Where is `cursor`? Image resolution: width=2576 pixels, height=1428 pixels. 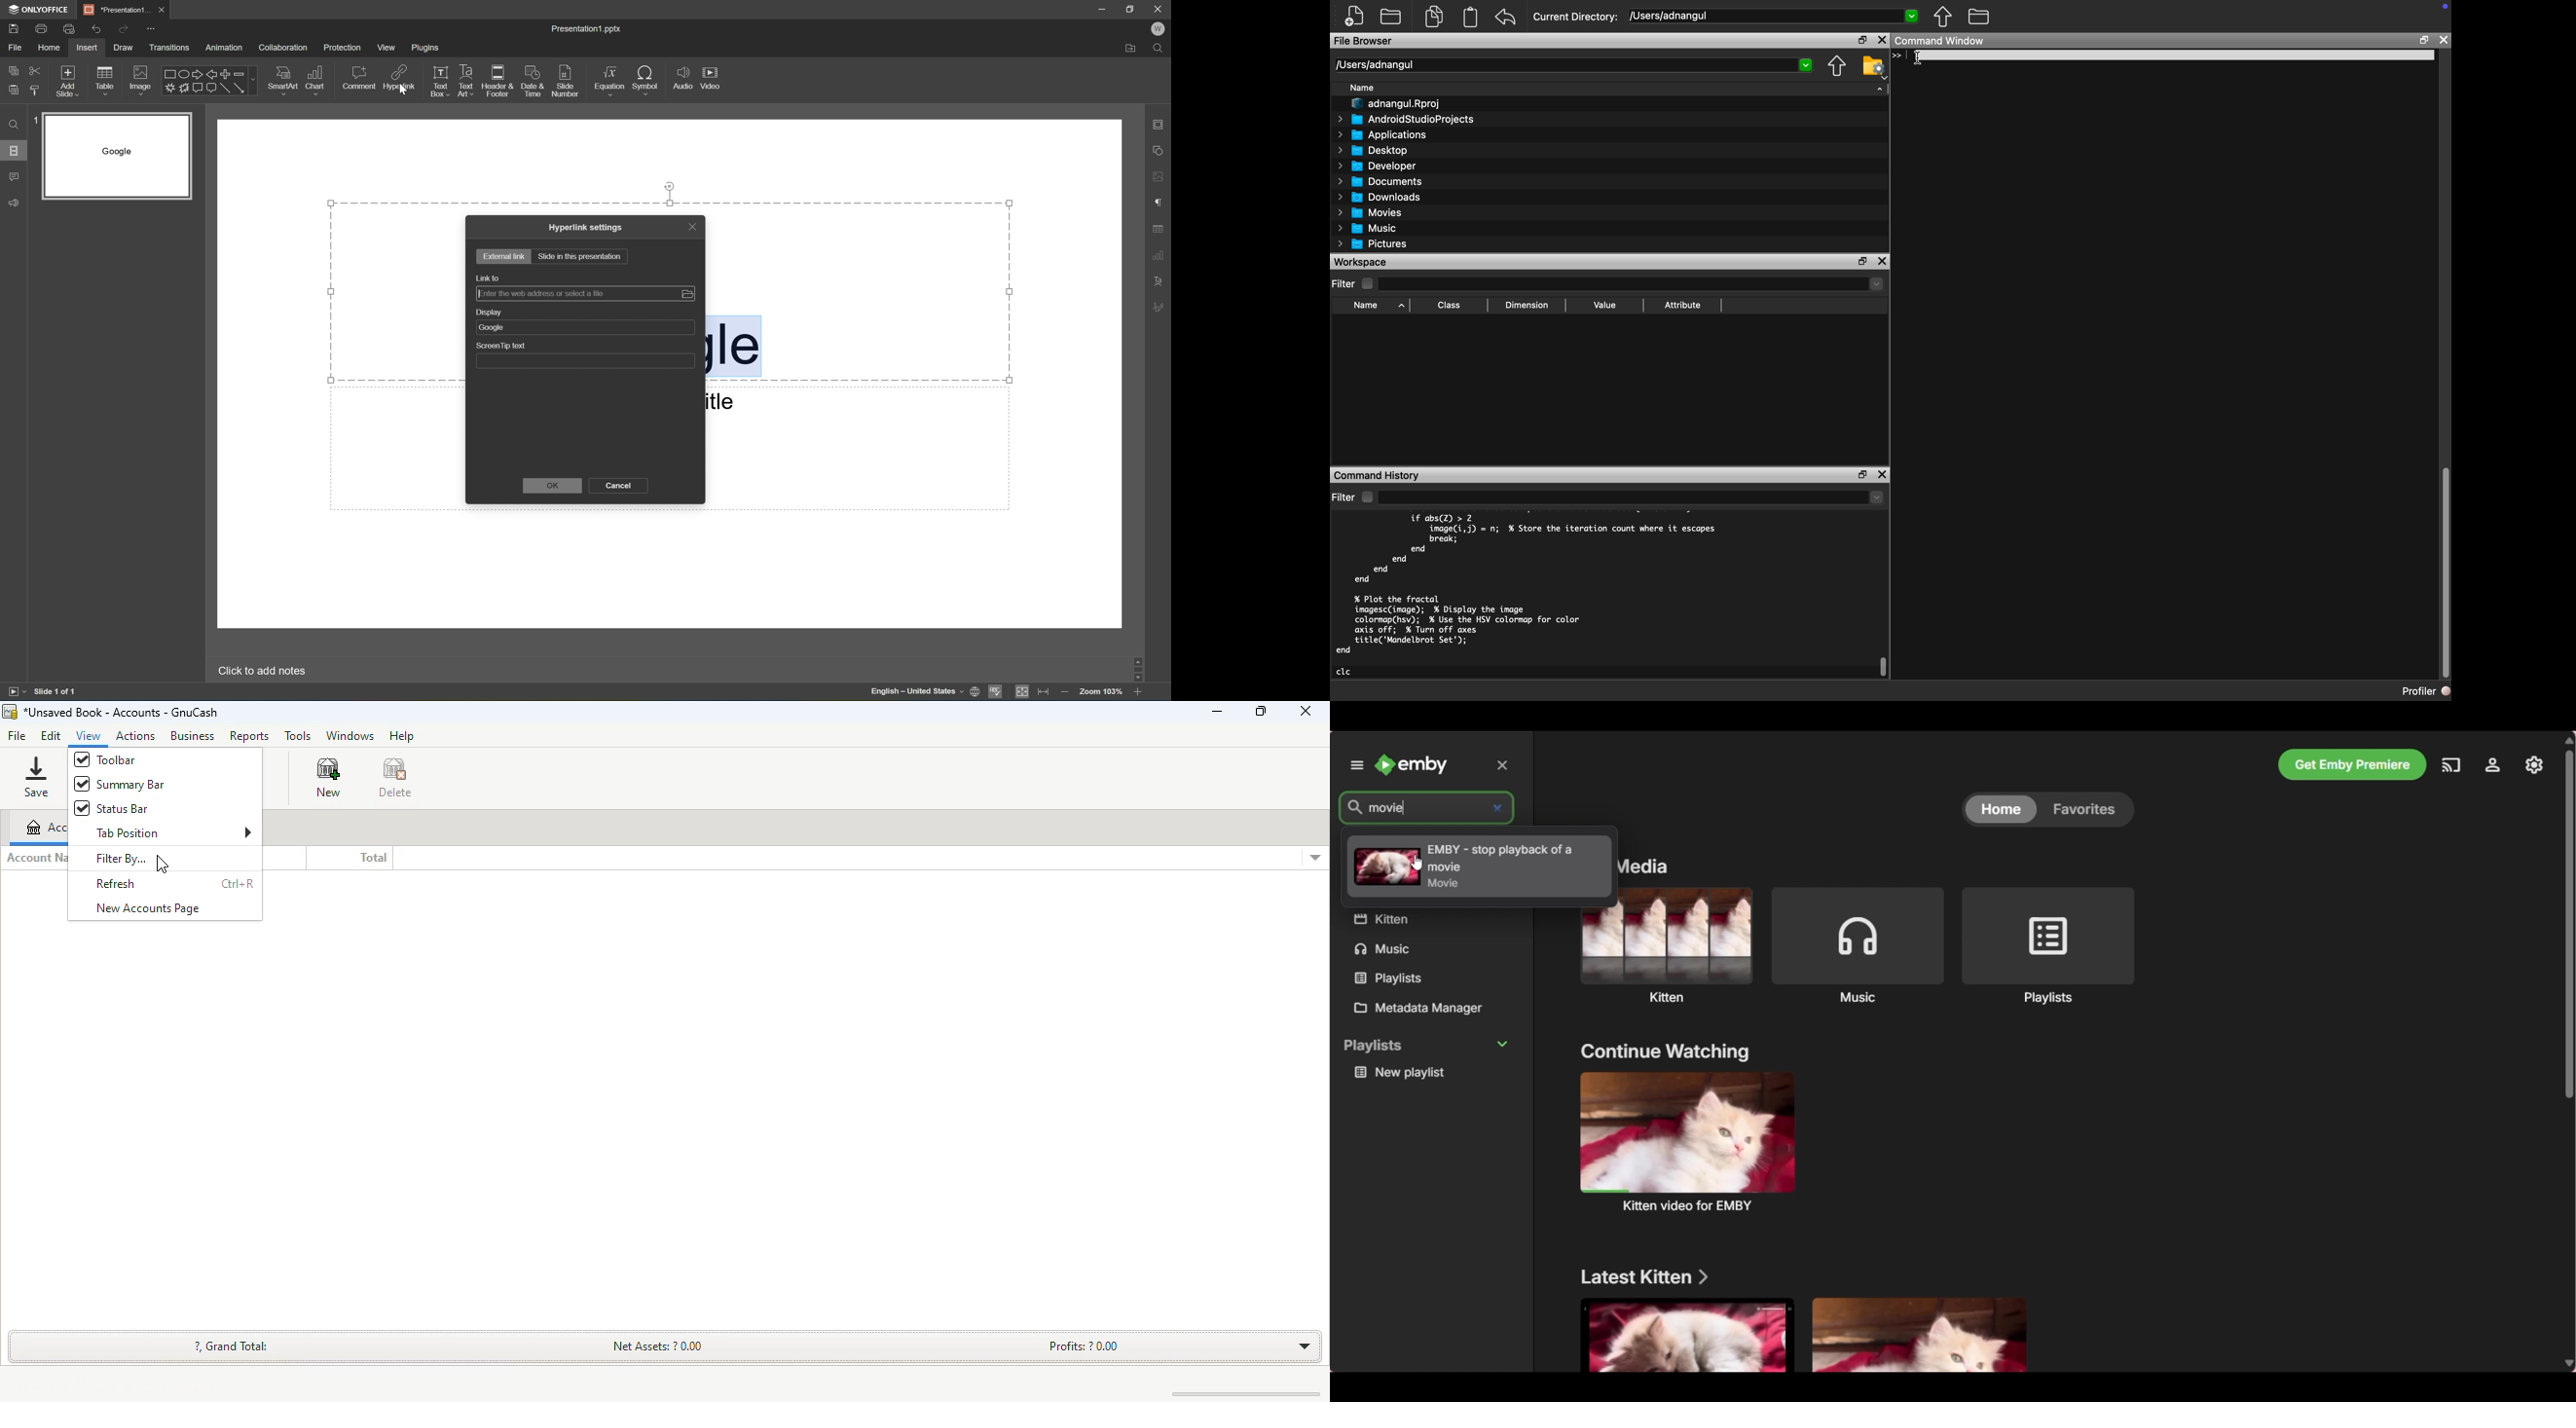
cursor is located at coordinates (163, 865).